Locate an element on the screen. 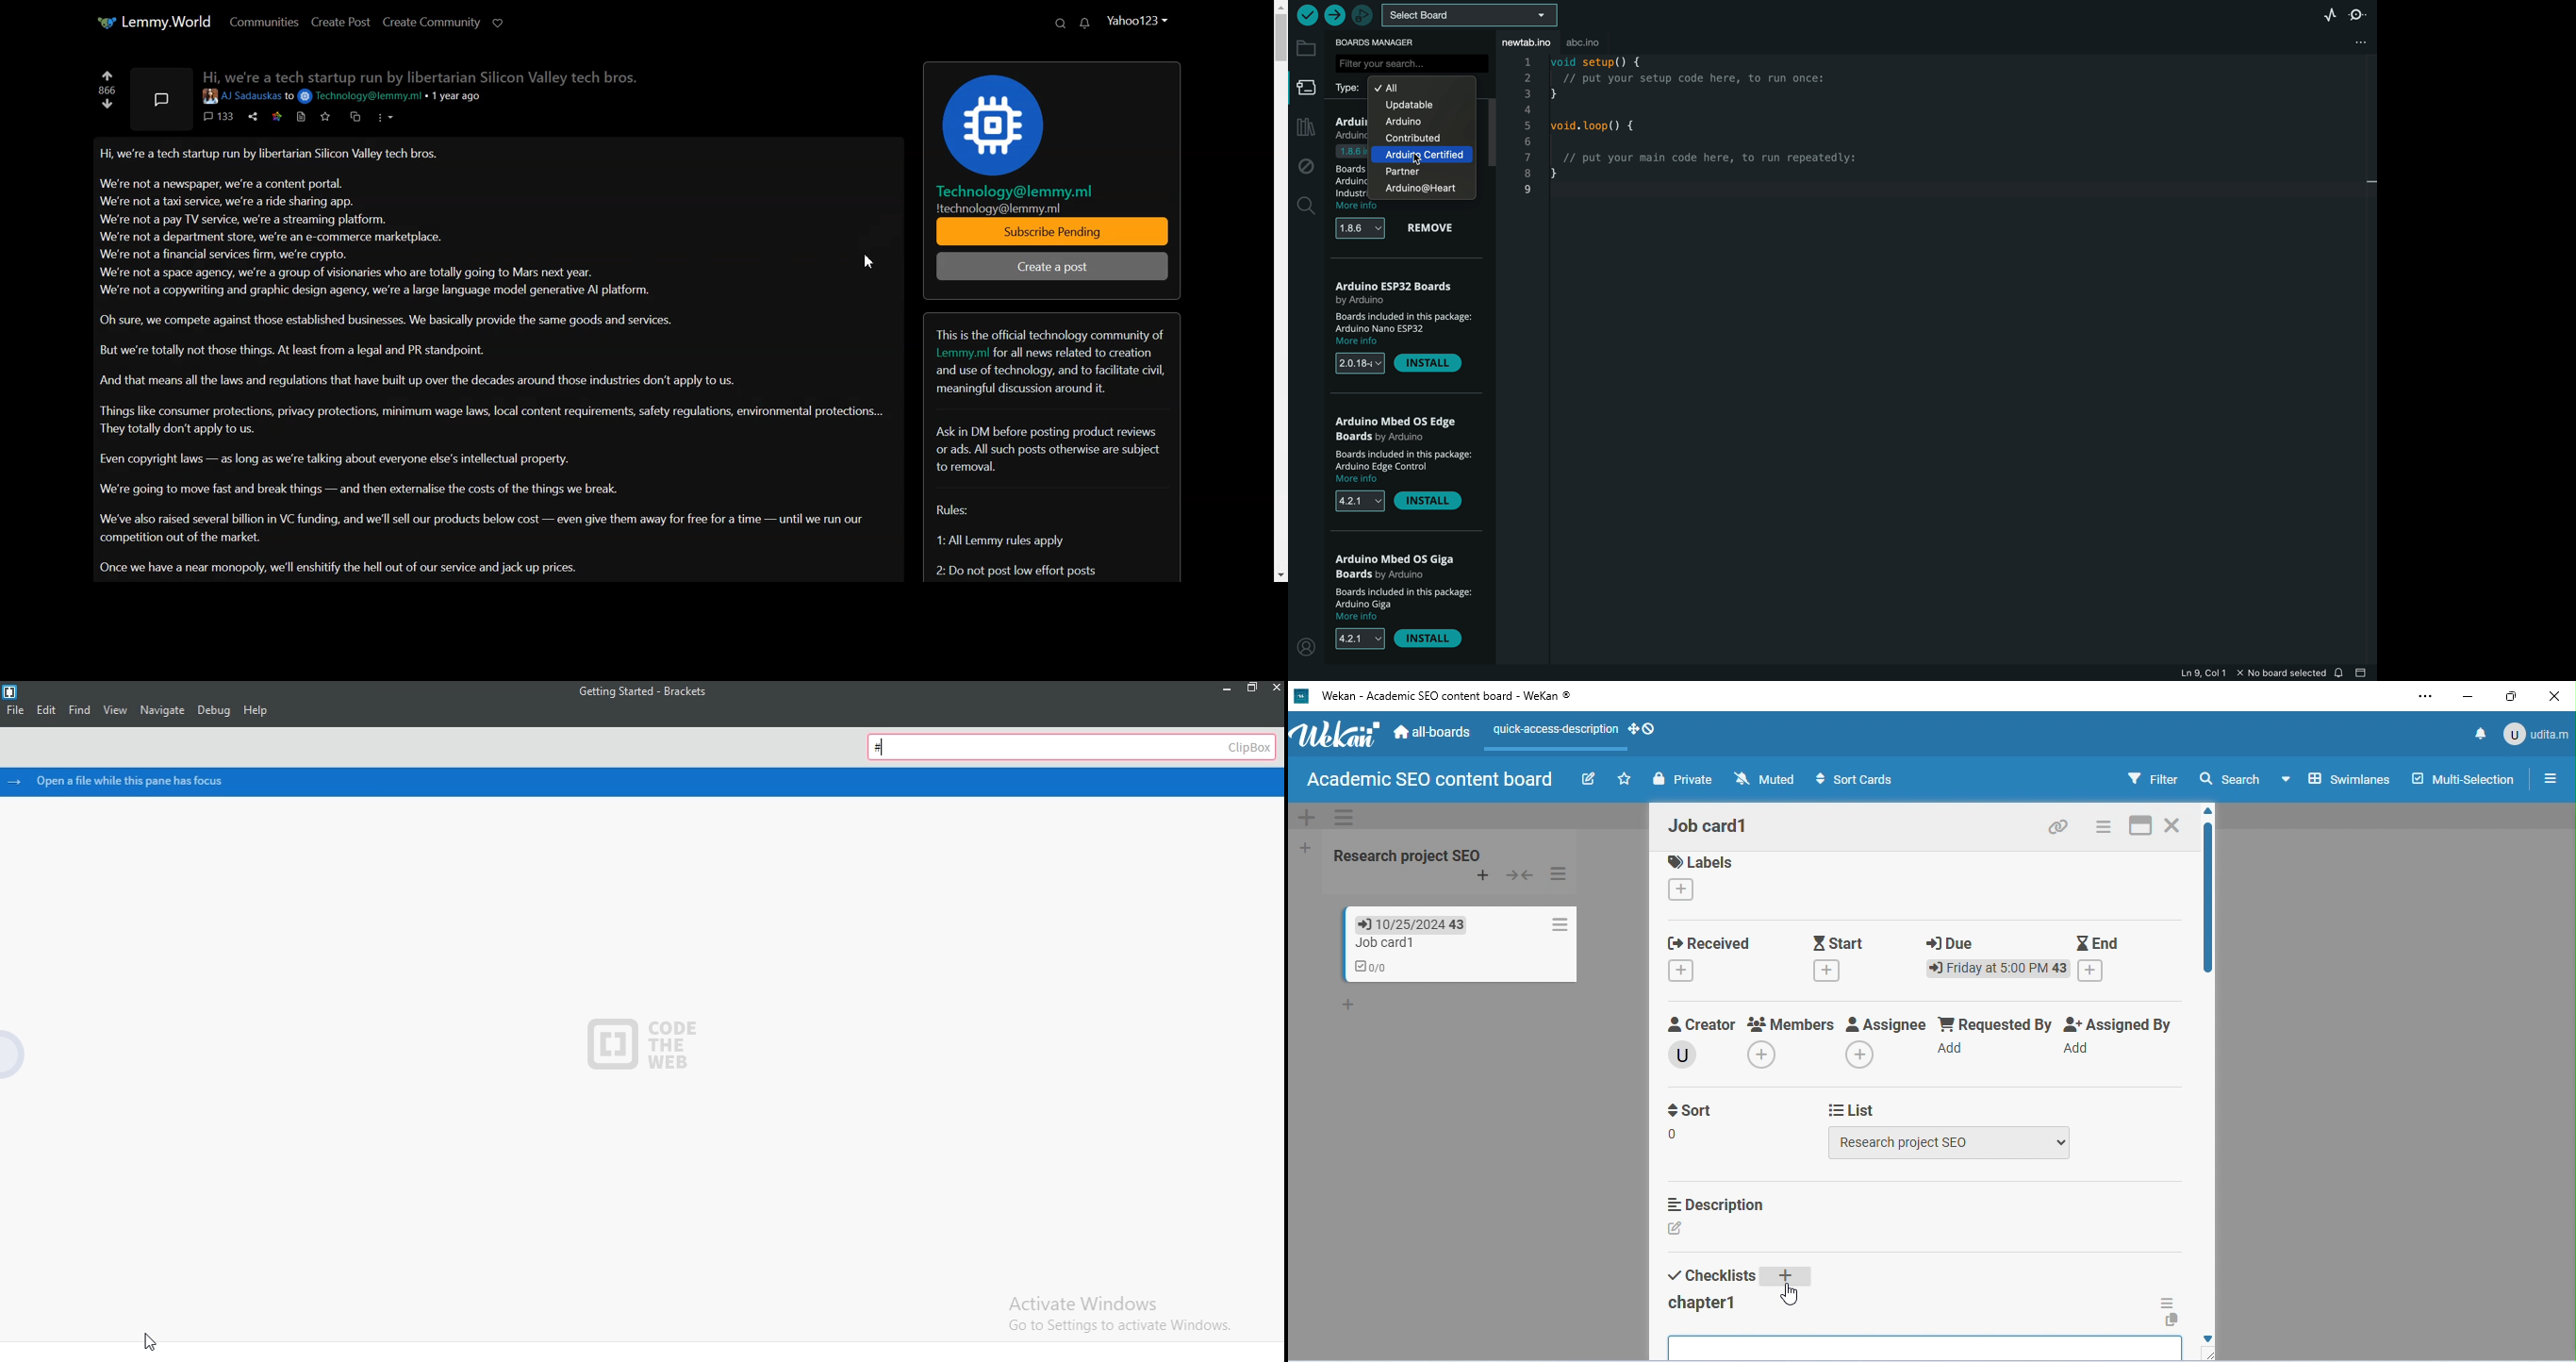 The height and width of the screenshot is (1372, 2576). close is located at coordinates (1276, 691).